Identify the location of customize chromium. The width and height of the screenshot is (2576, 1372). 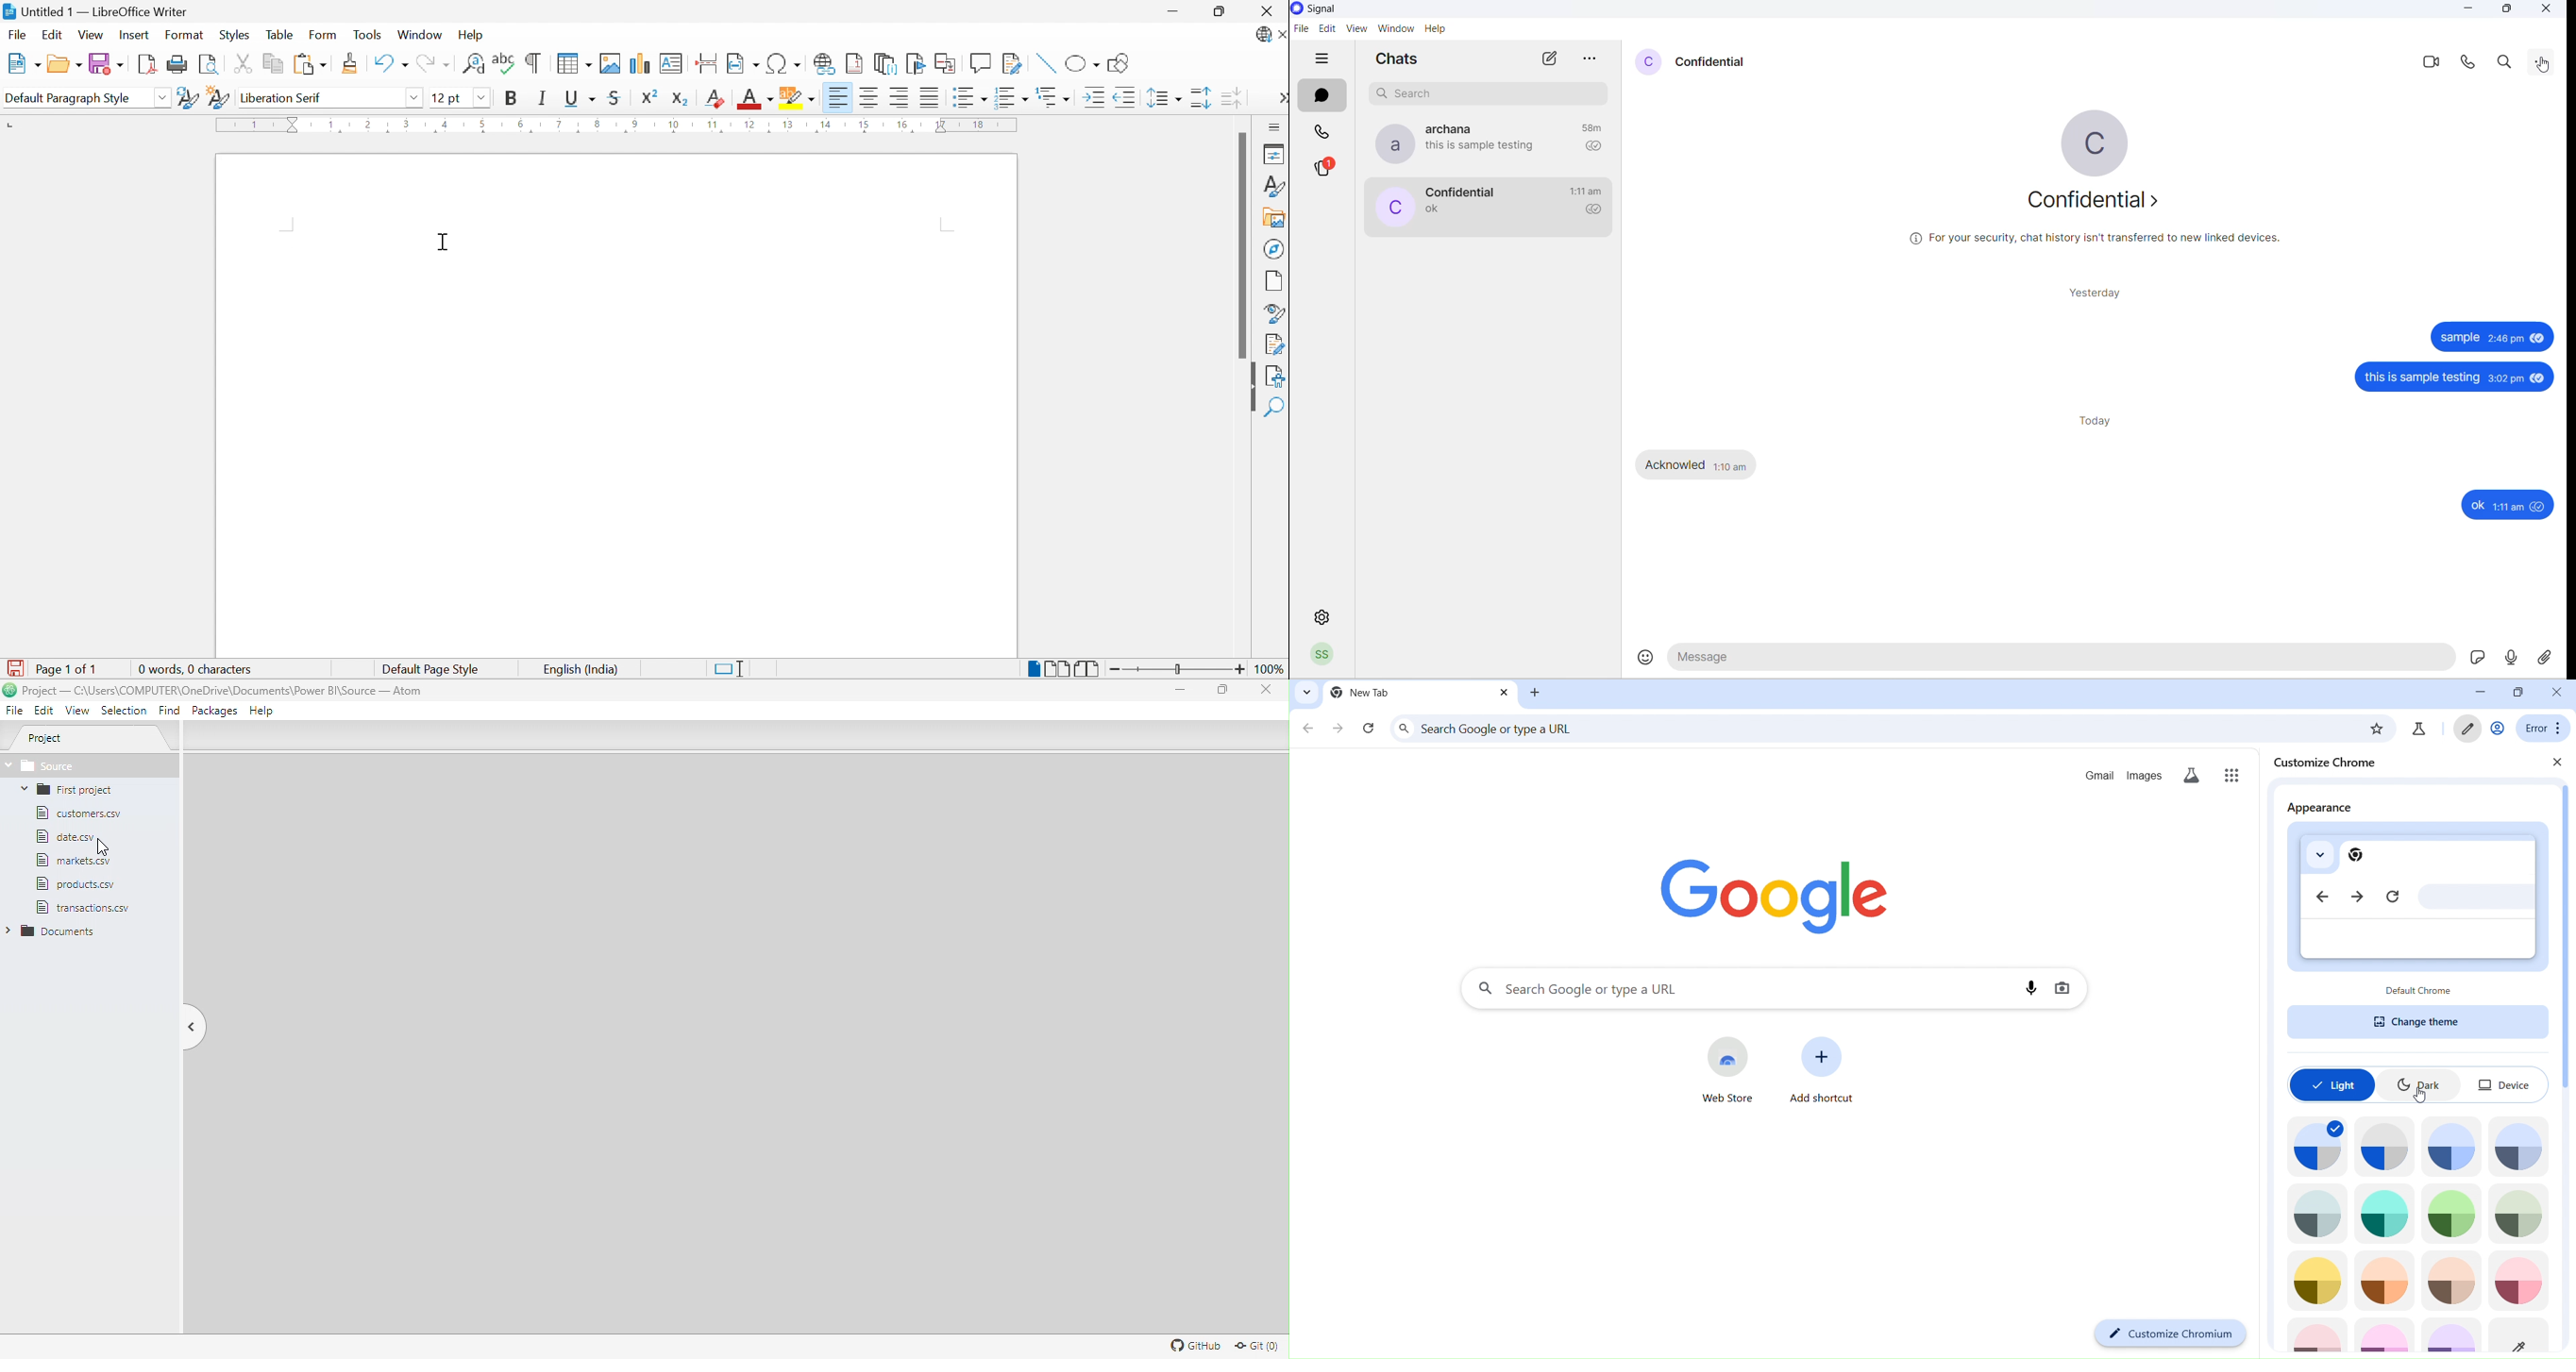
(2466, 730).